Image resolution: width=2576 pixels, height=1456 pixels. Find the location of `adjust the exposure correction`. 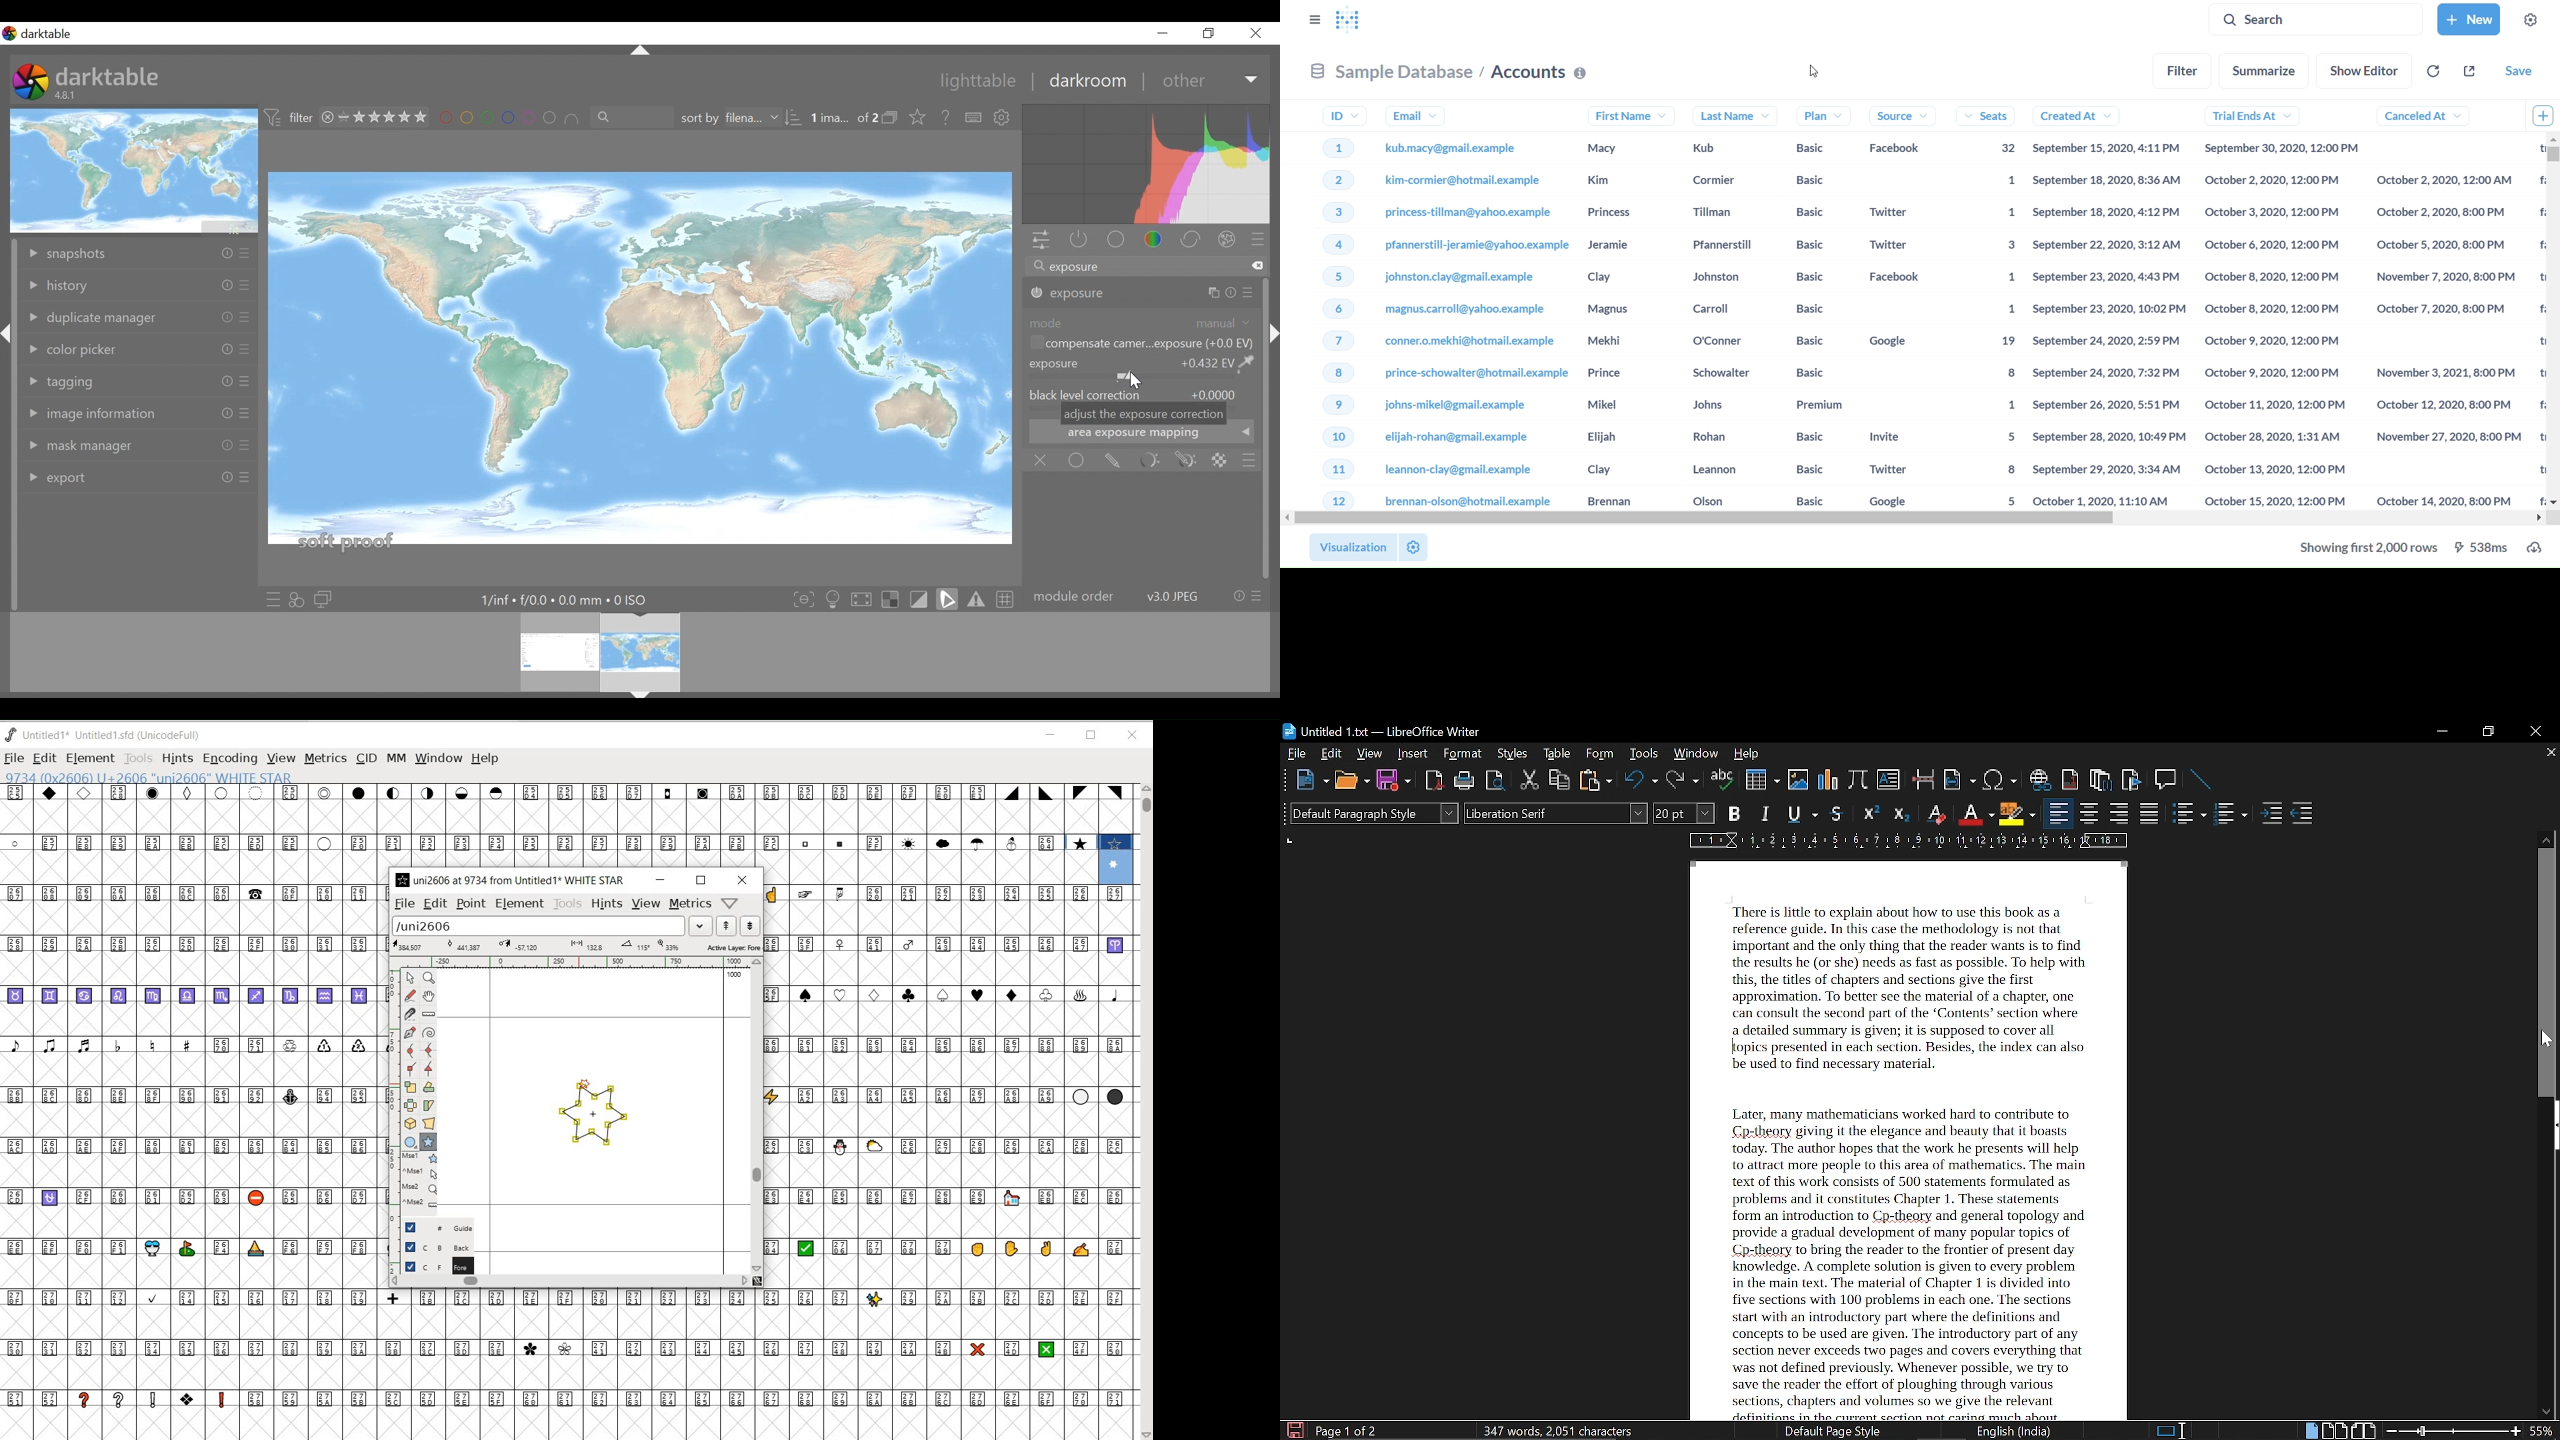

adjust the exposure correction is located at coordinates (1144, 414).